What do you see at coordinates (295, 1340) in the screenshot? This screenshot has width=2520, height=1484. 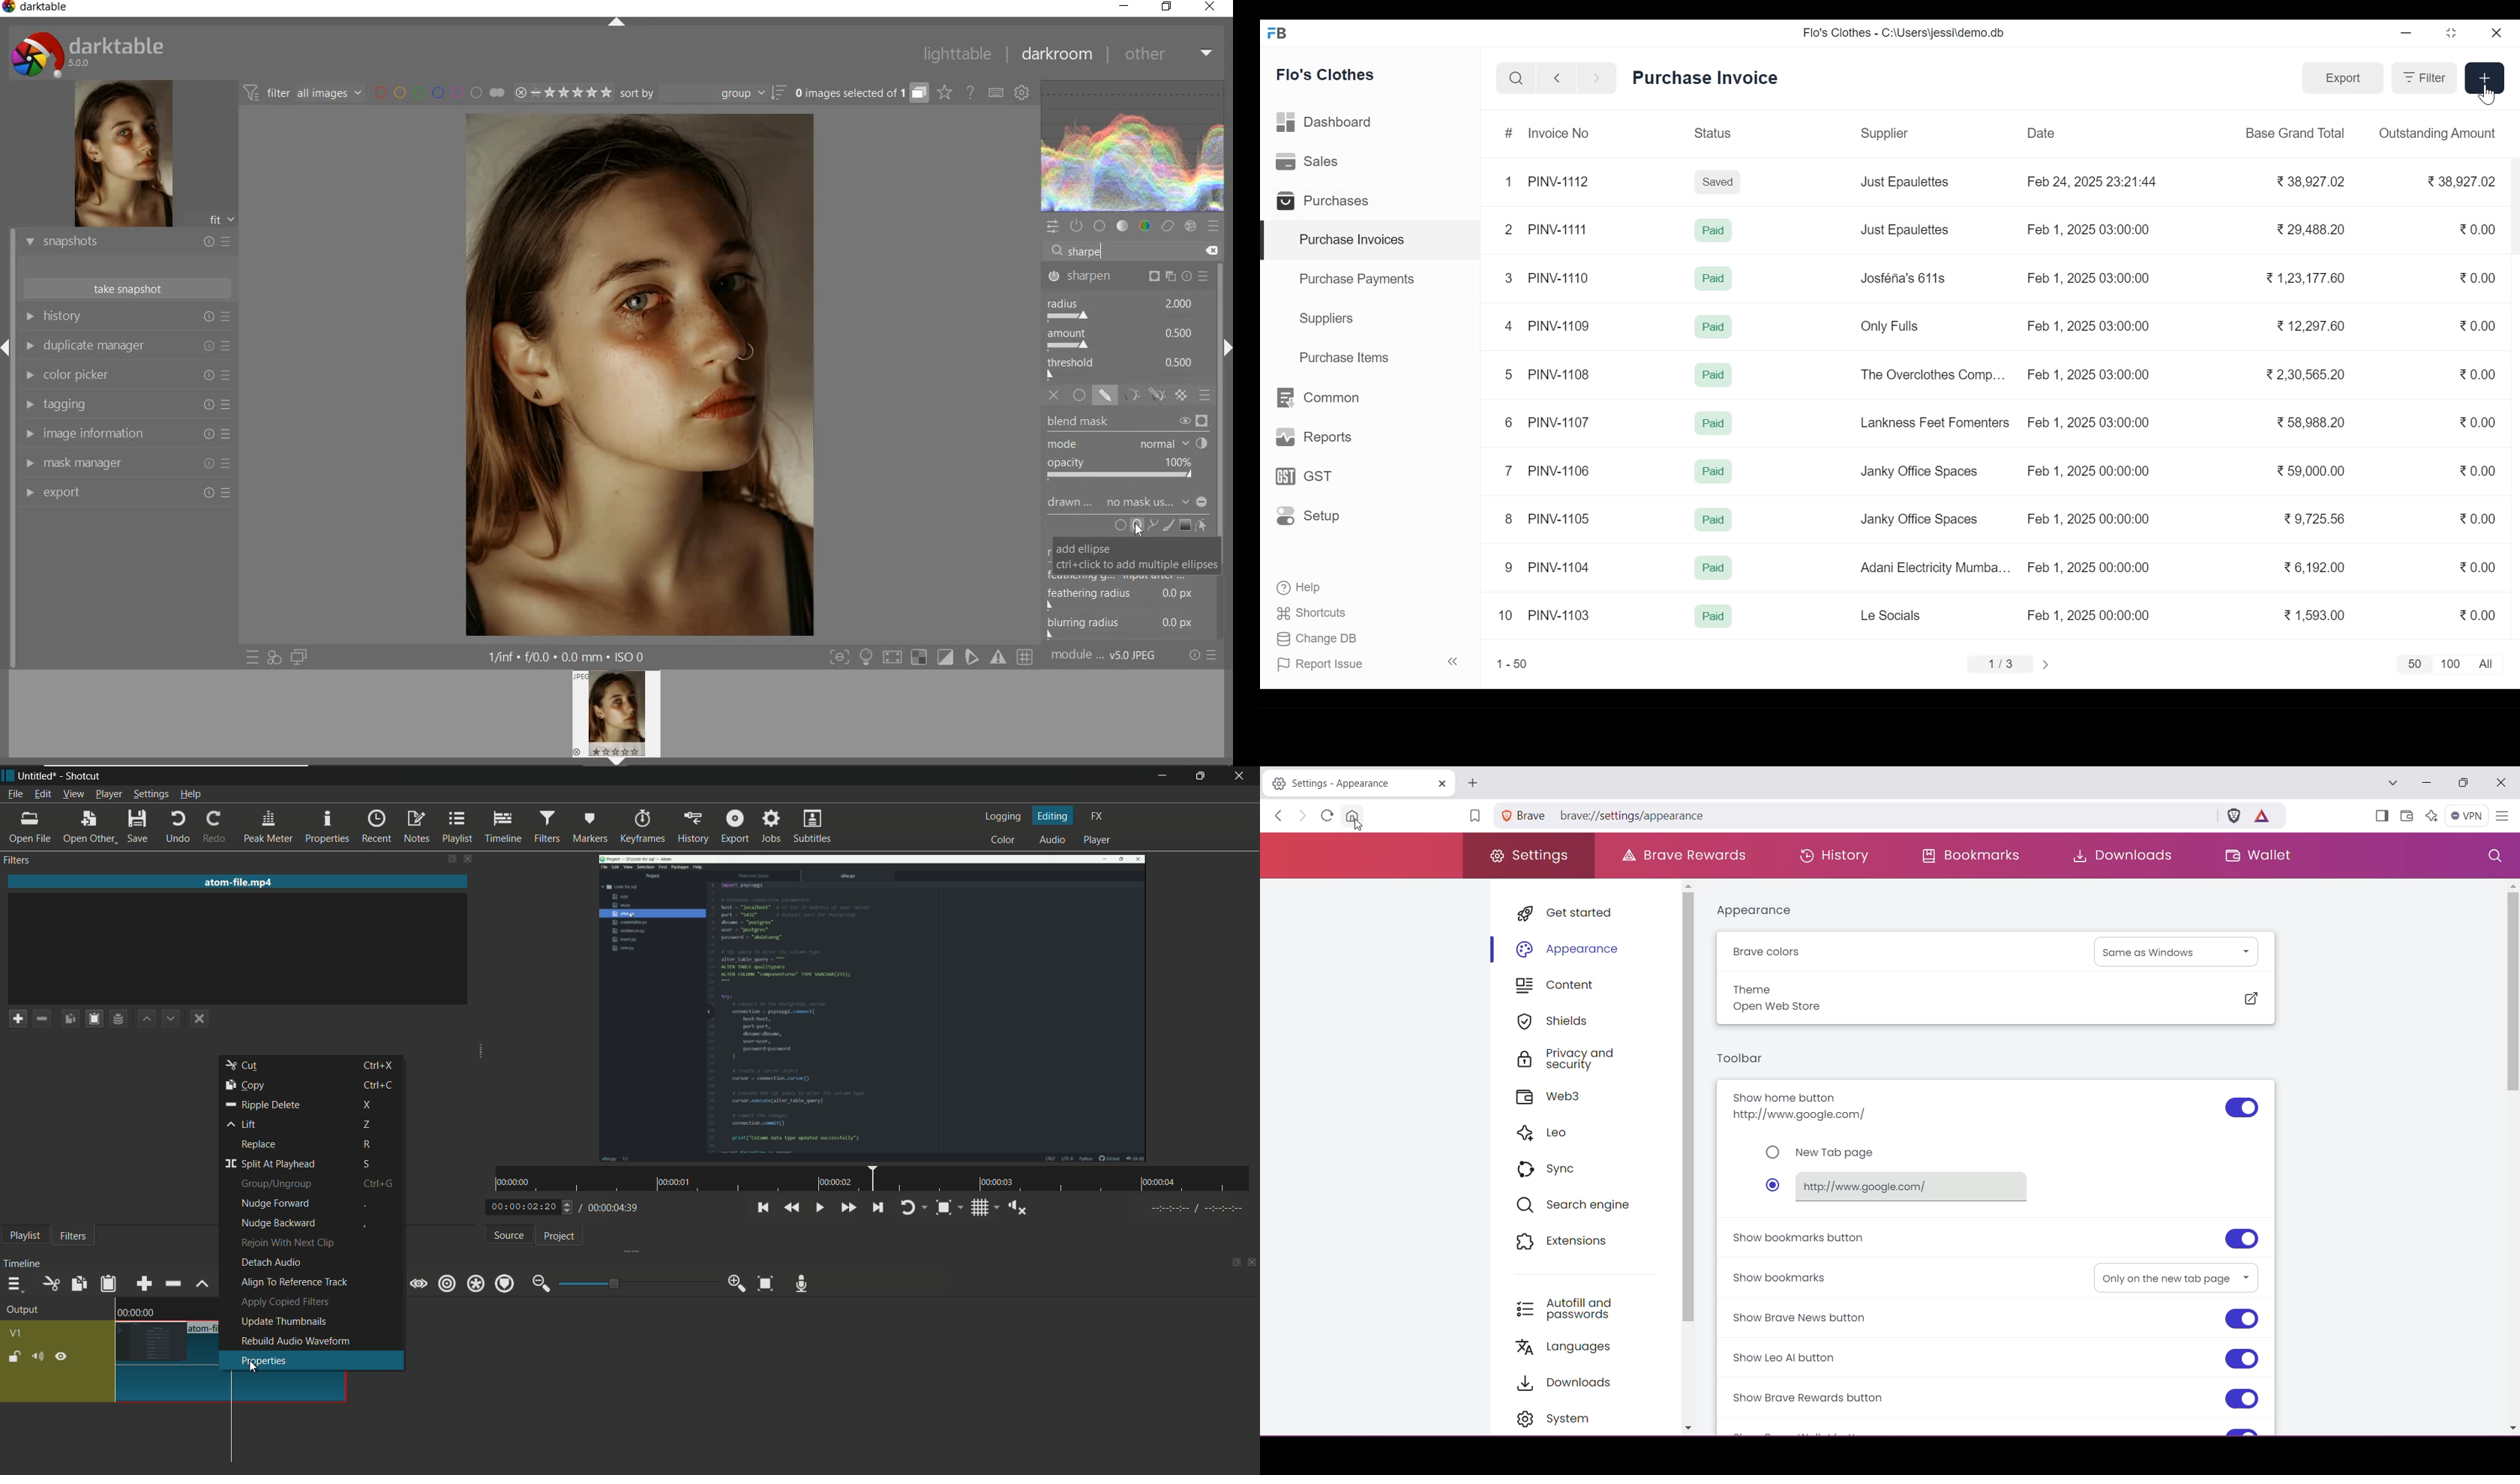 I see `rebuild audio waveform` at bounding box center [295, 1340].